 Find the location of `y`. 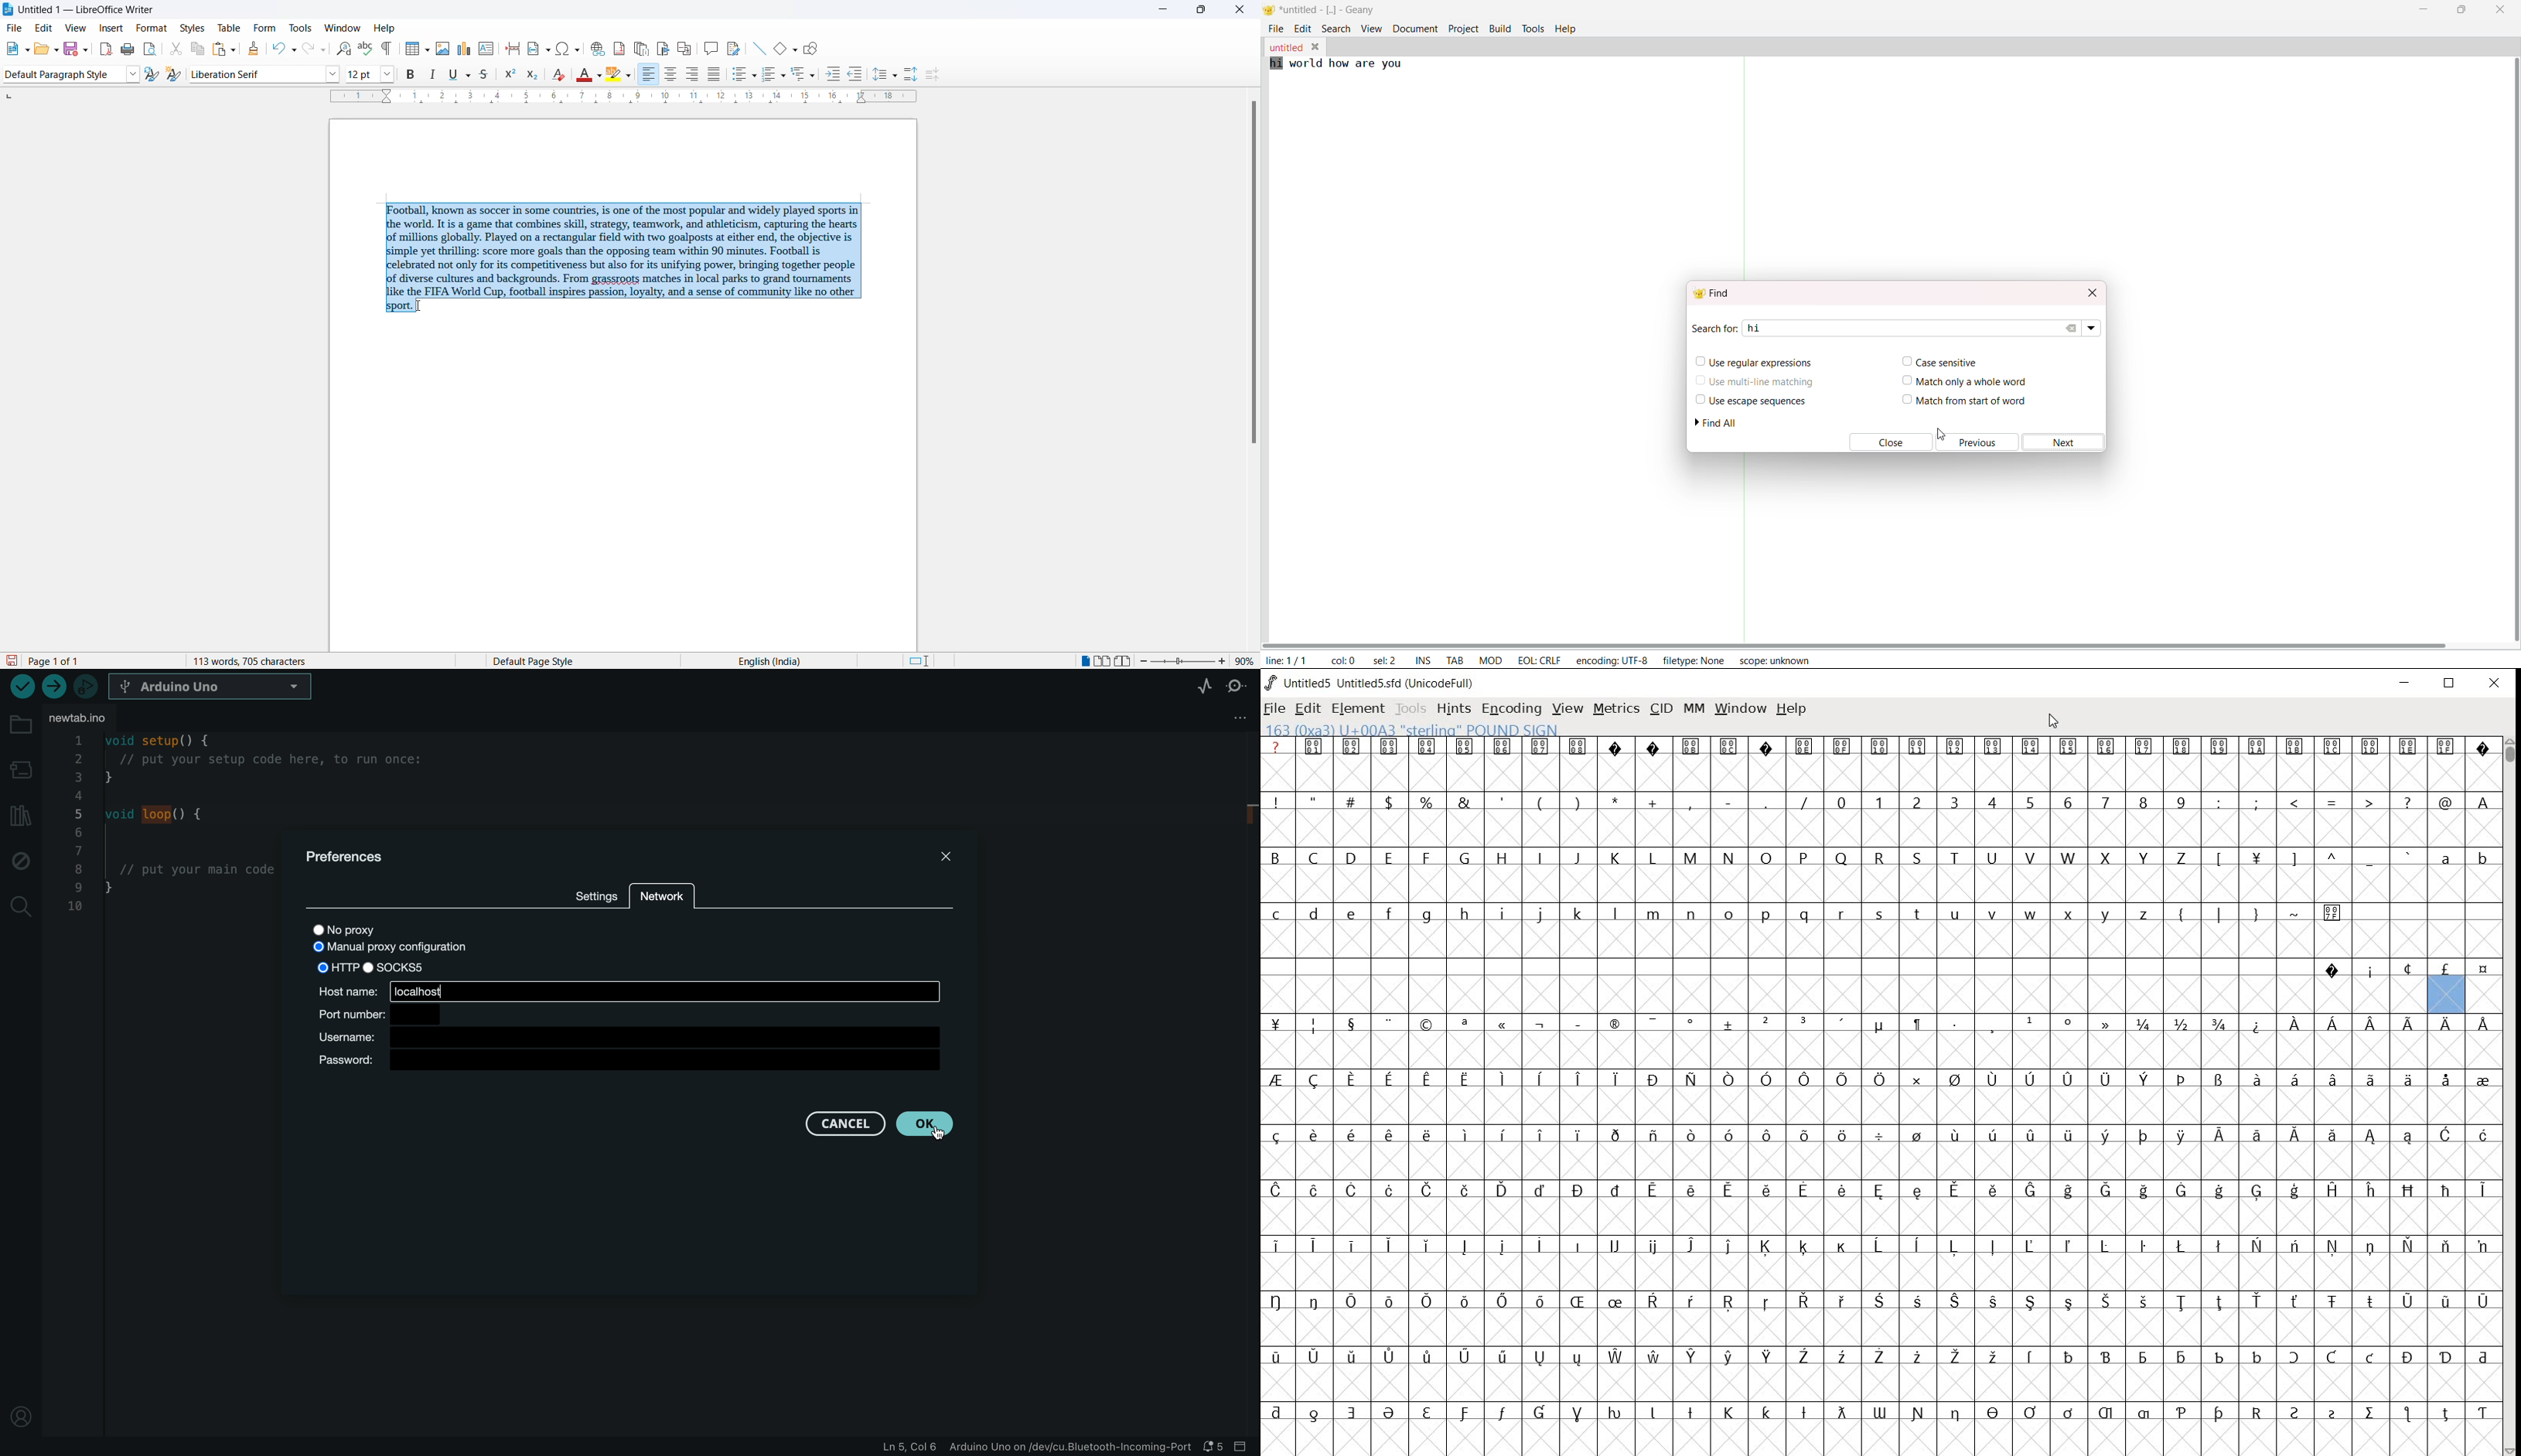

y is located at coordinates (2107, 914).